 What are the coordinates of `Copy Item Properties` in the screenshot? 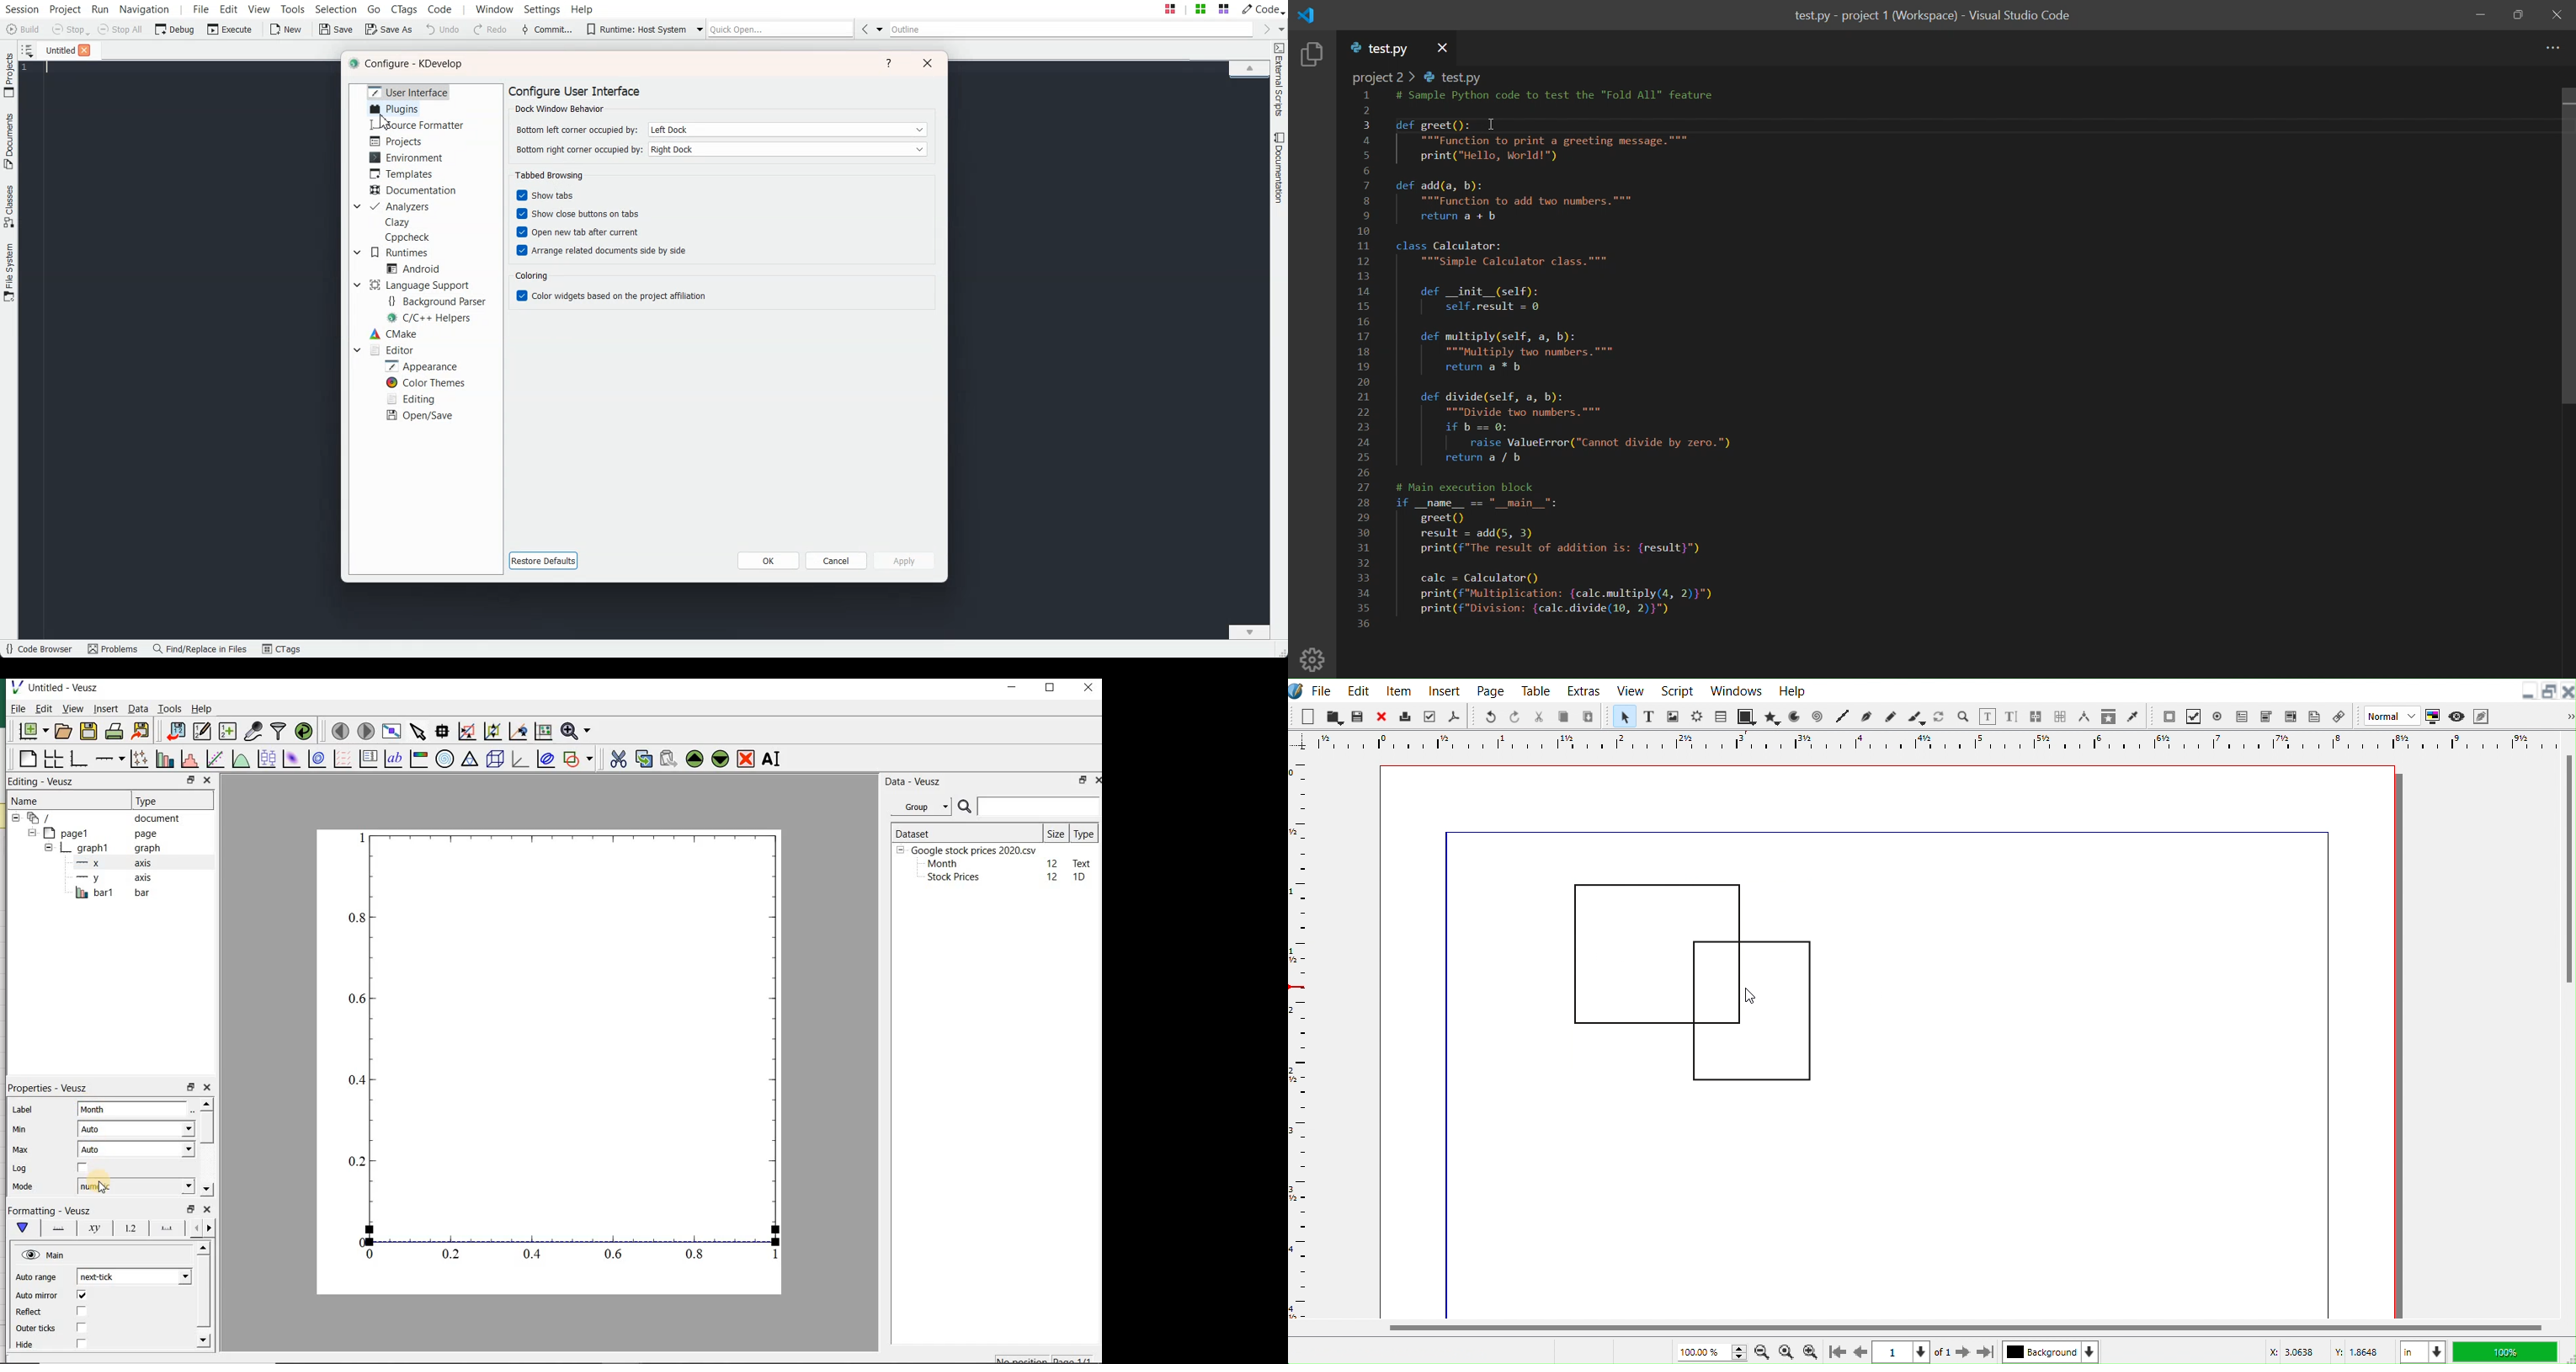 It's located at (2110, 716).